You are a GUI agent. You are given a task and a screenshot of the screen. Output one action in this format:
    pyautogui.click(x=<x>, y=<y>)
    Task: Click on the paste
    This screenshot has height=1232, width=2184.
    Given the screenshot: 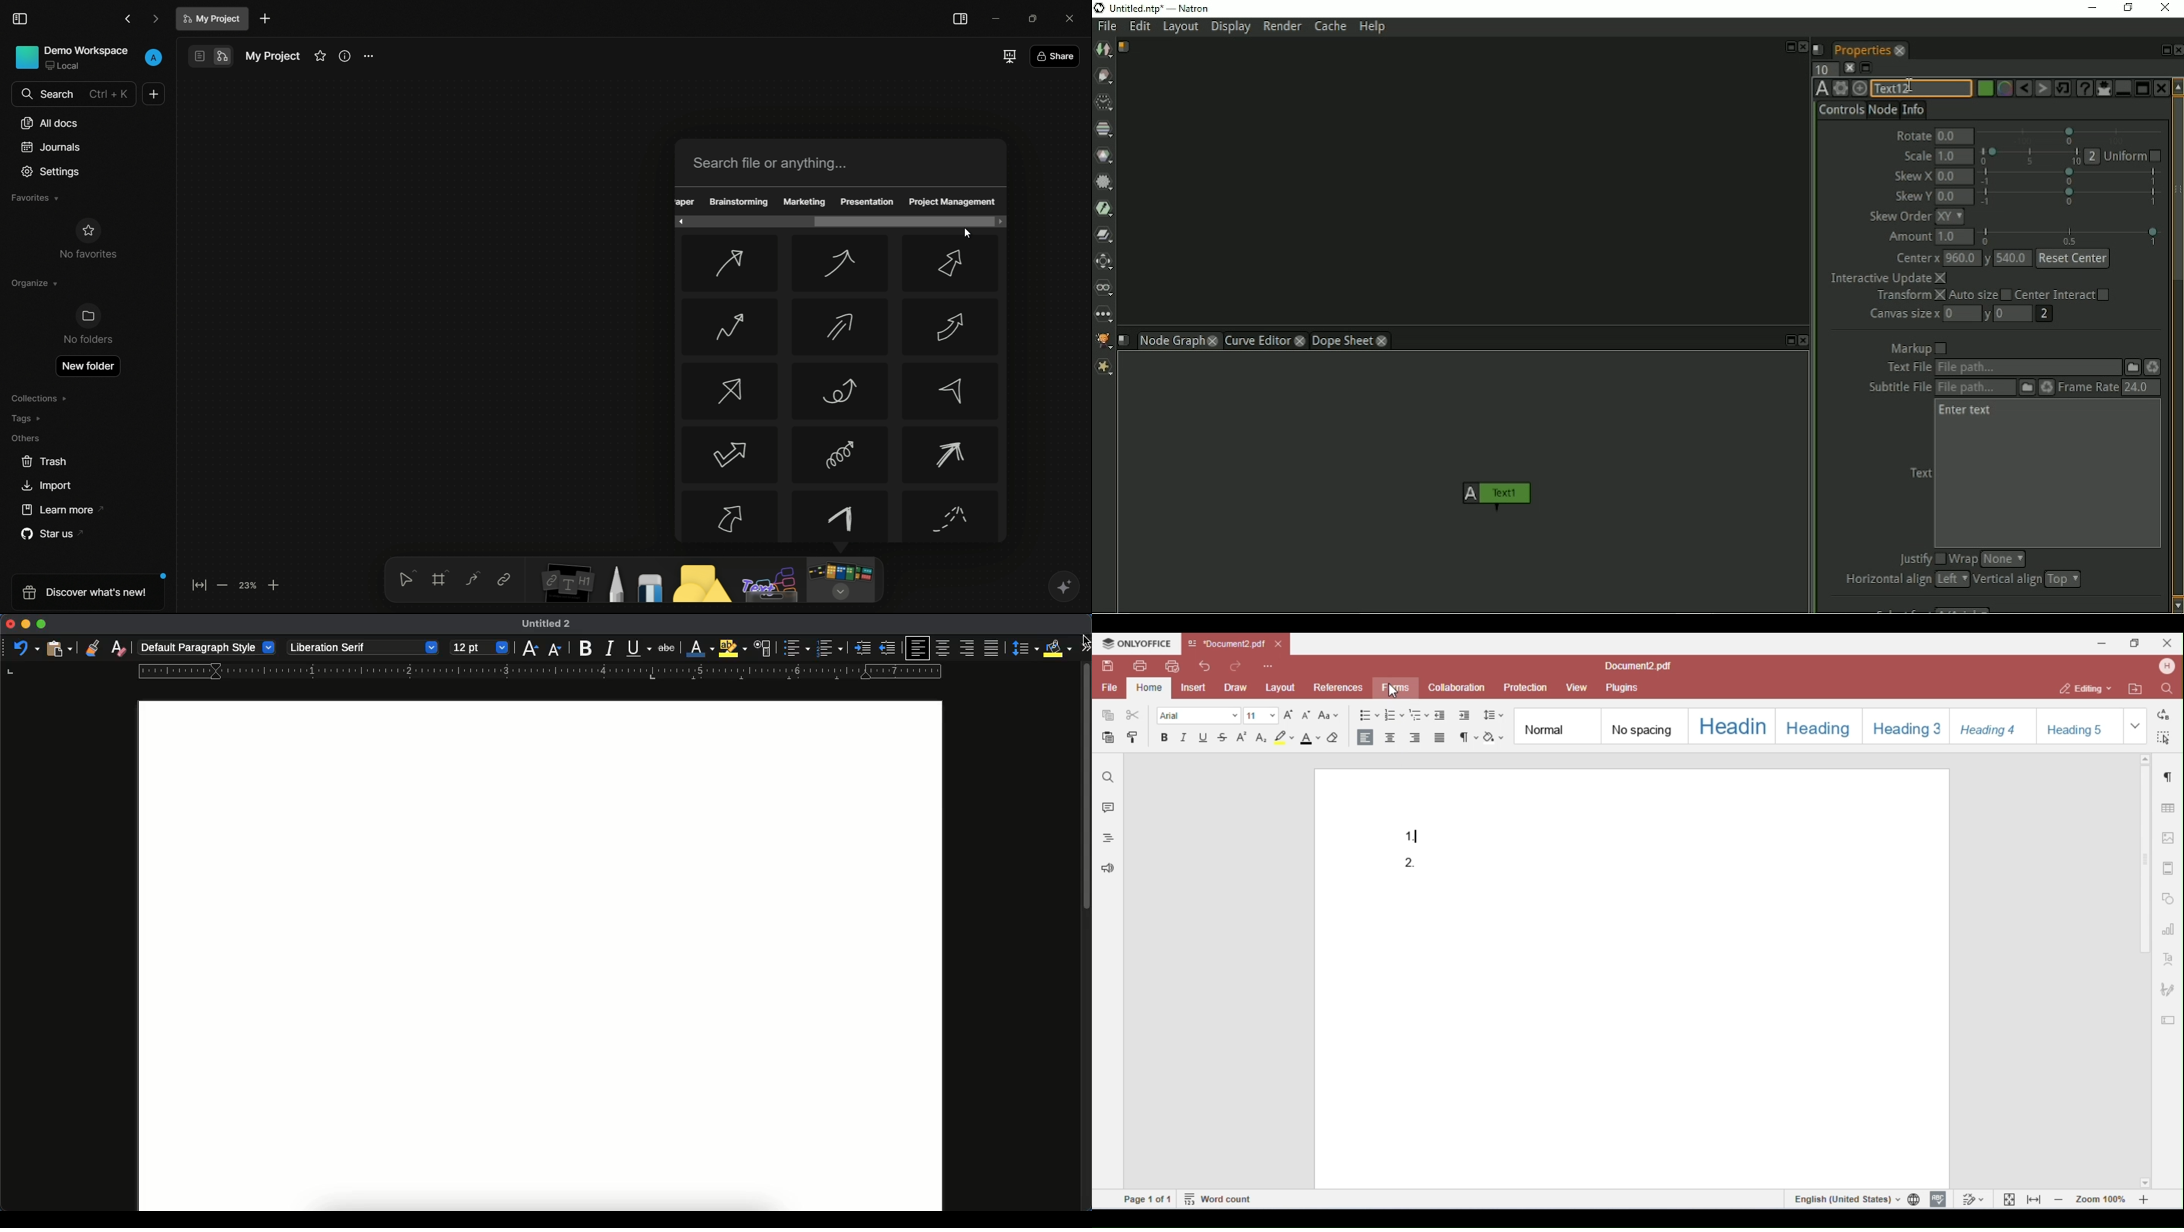 What is the action you would take?
    pyautogui.click(x=58, y=648)
    